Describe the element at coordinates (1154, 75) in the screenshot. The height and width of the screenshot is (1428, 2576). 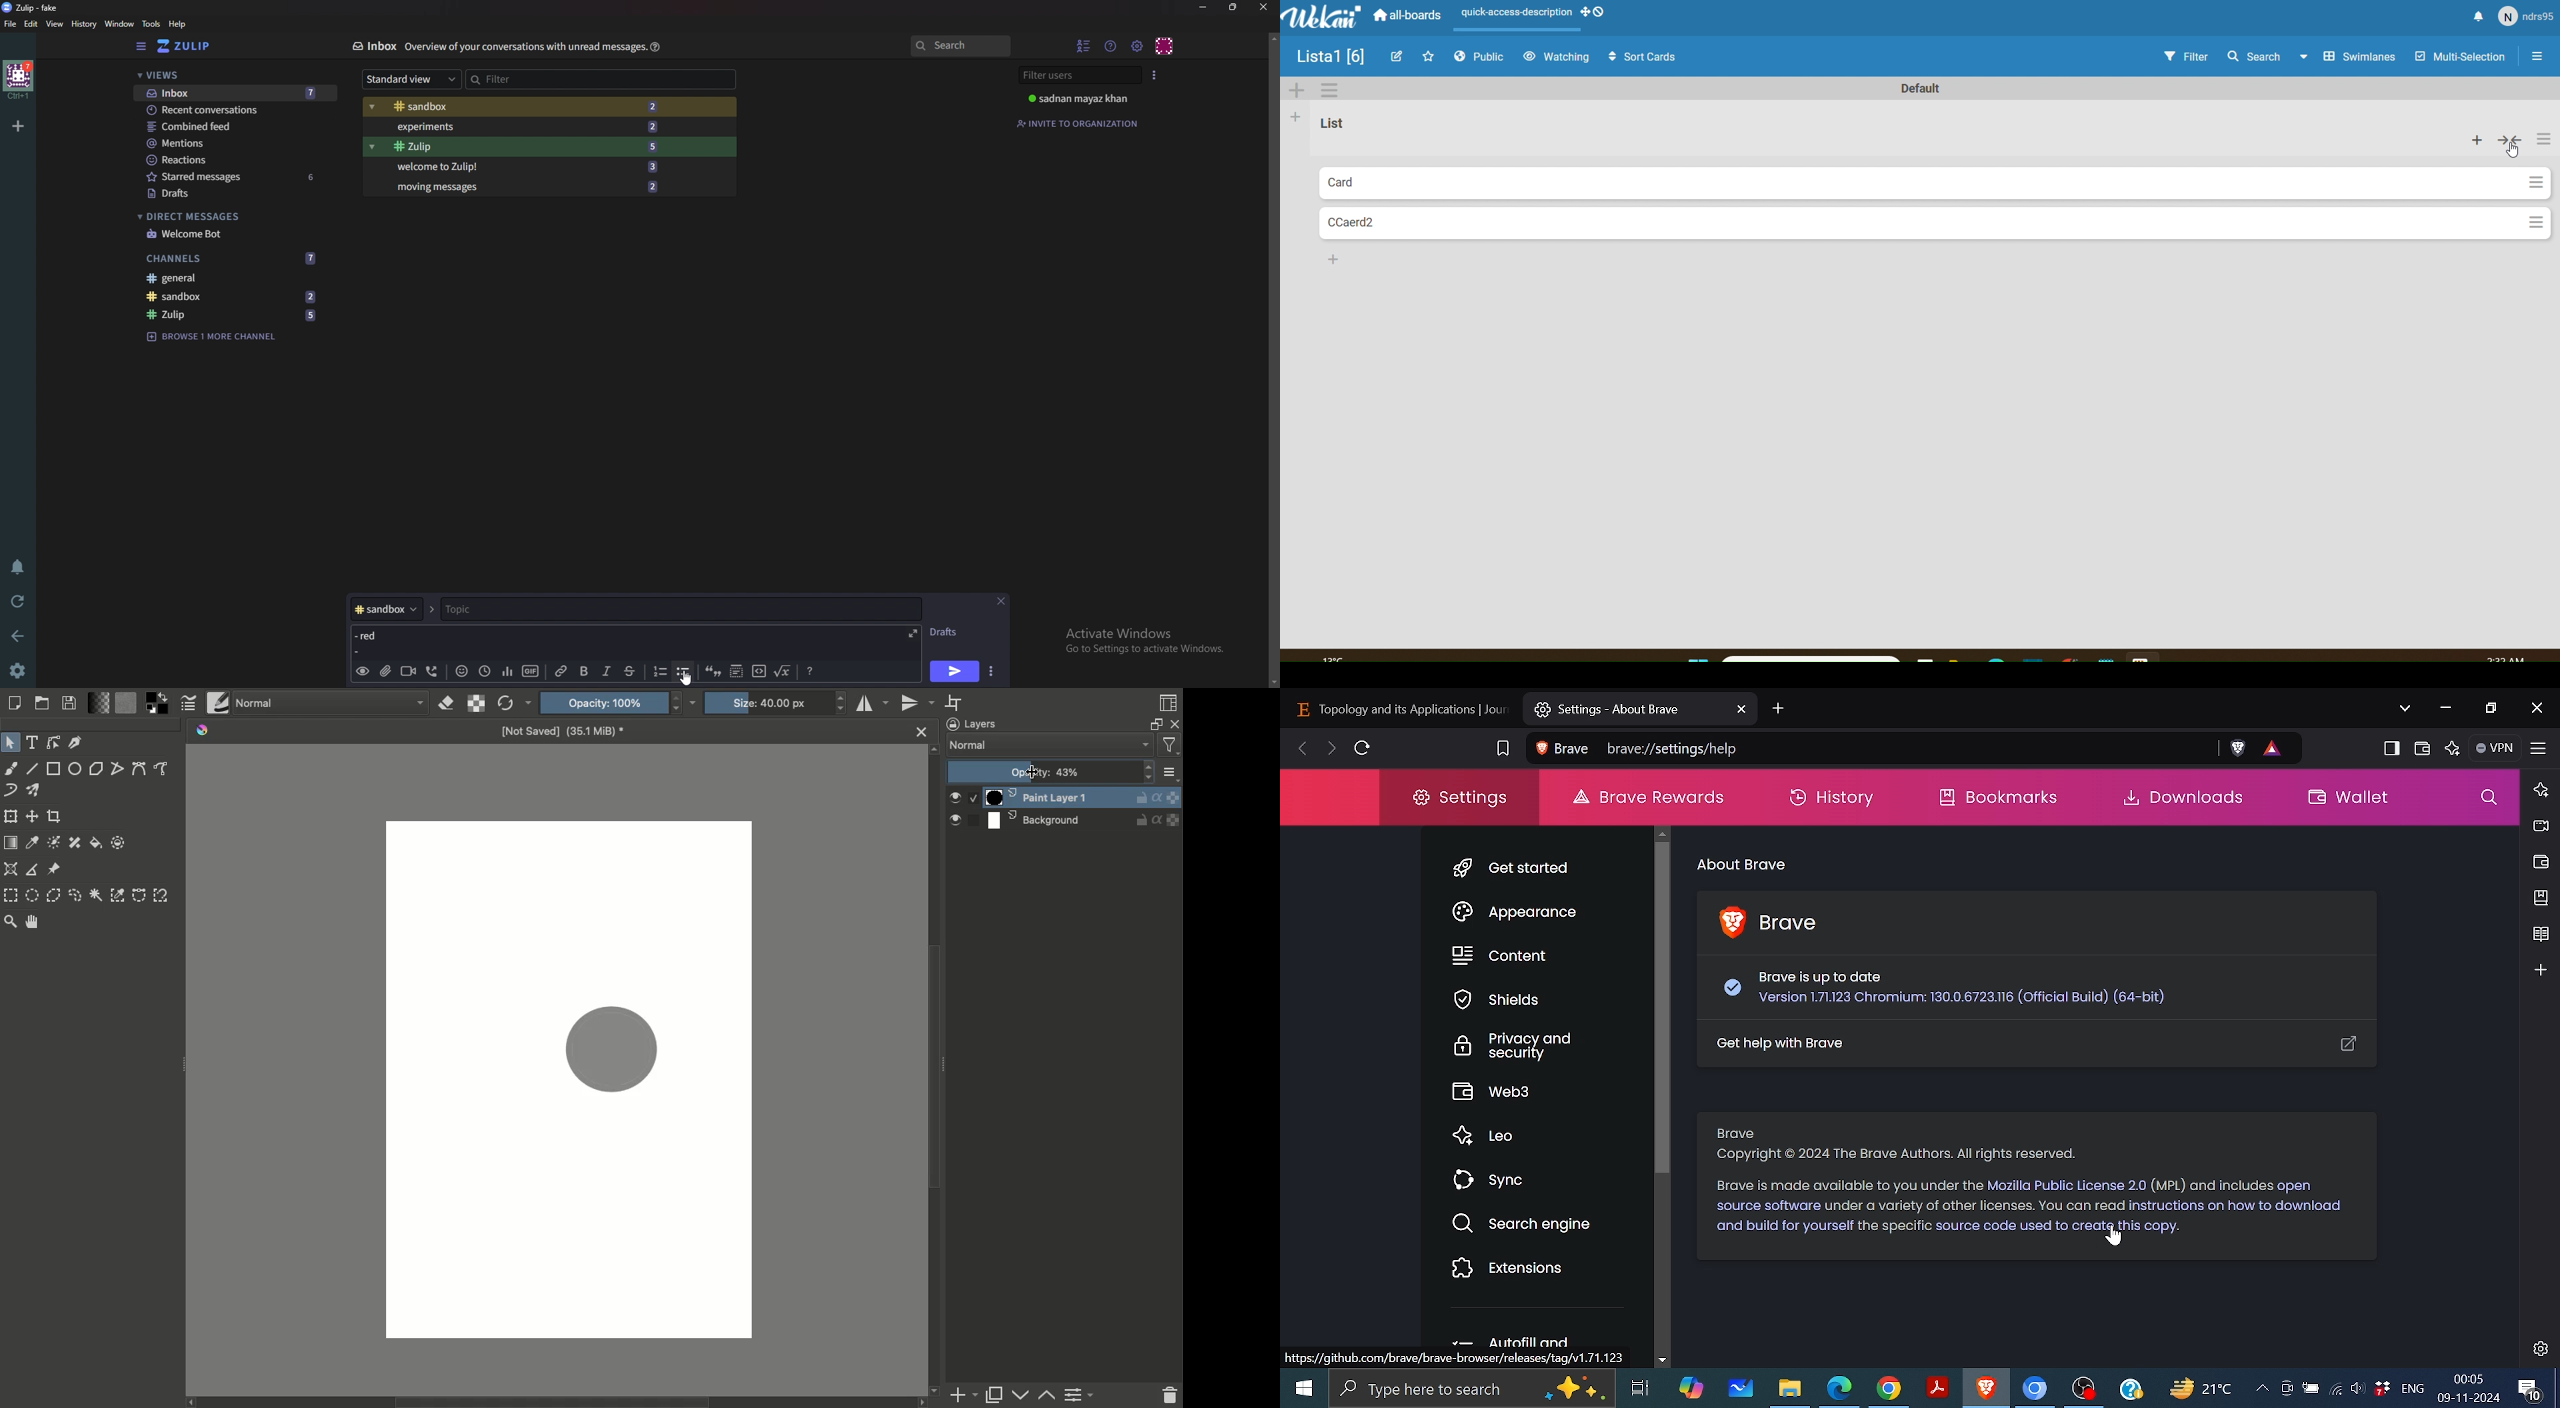
I see `User list style` at that location.